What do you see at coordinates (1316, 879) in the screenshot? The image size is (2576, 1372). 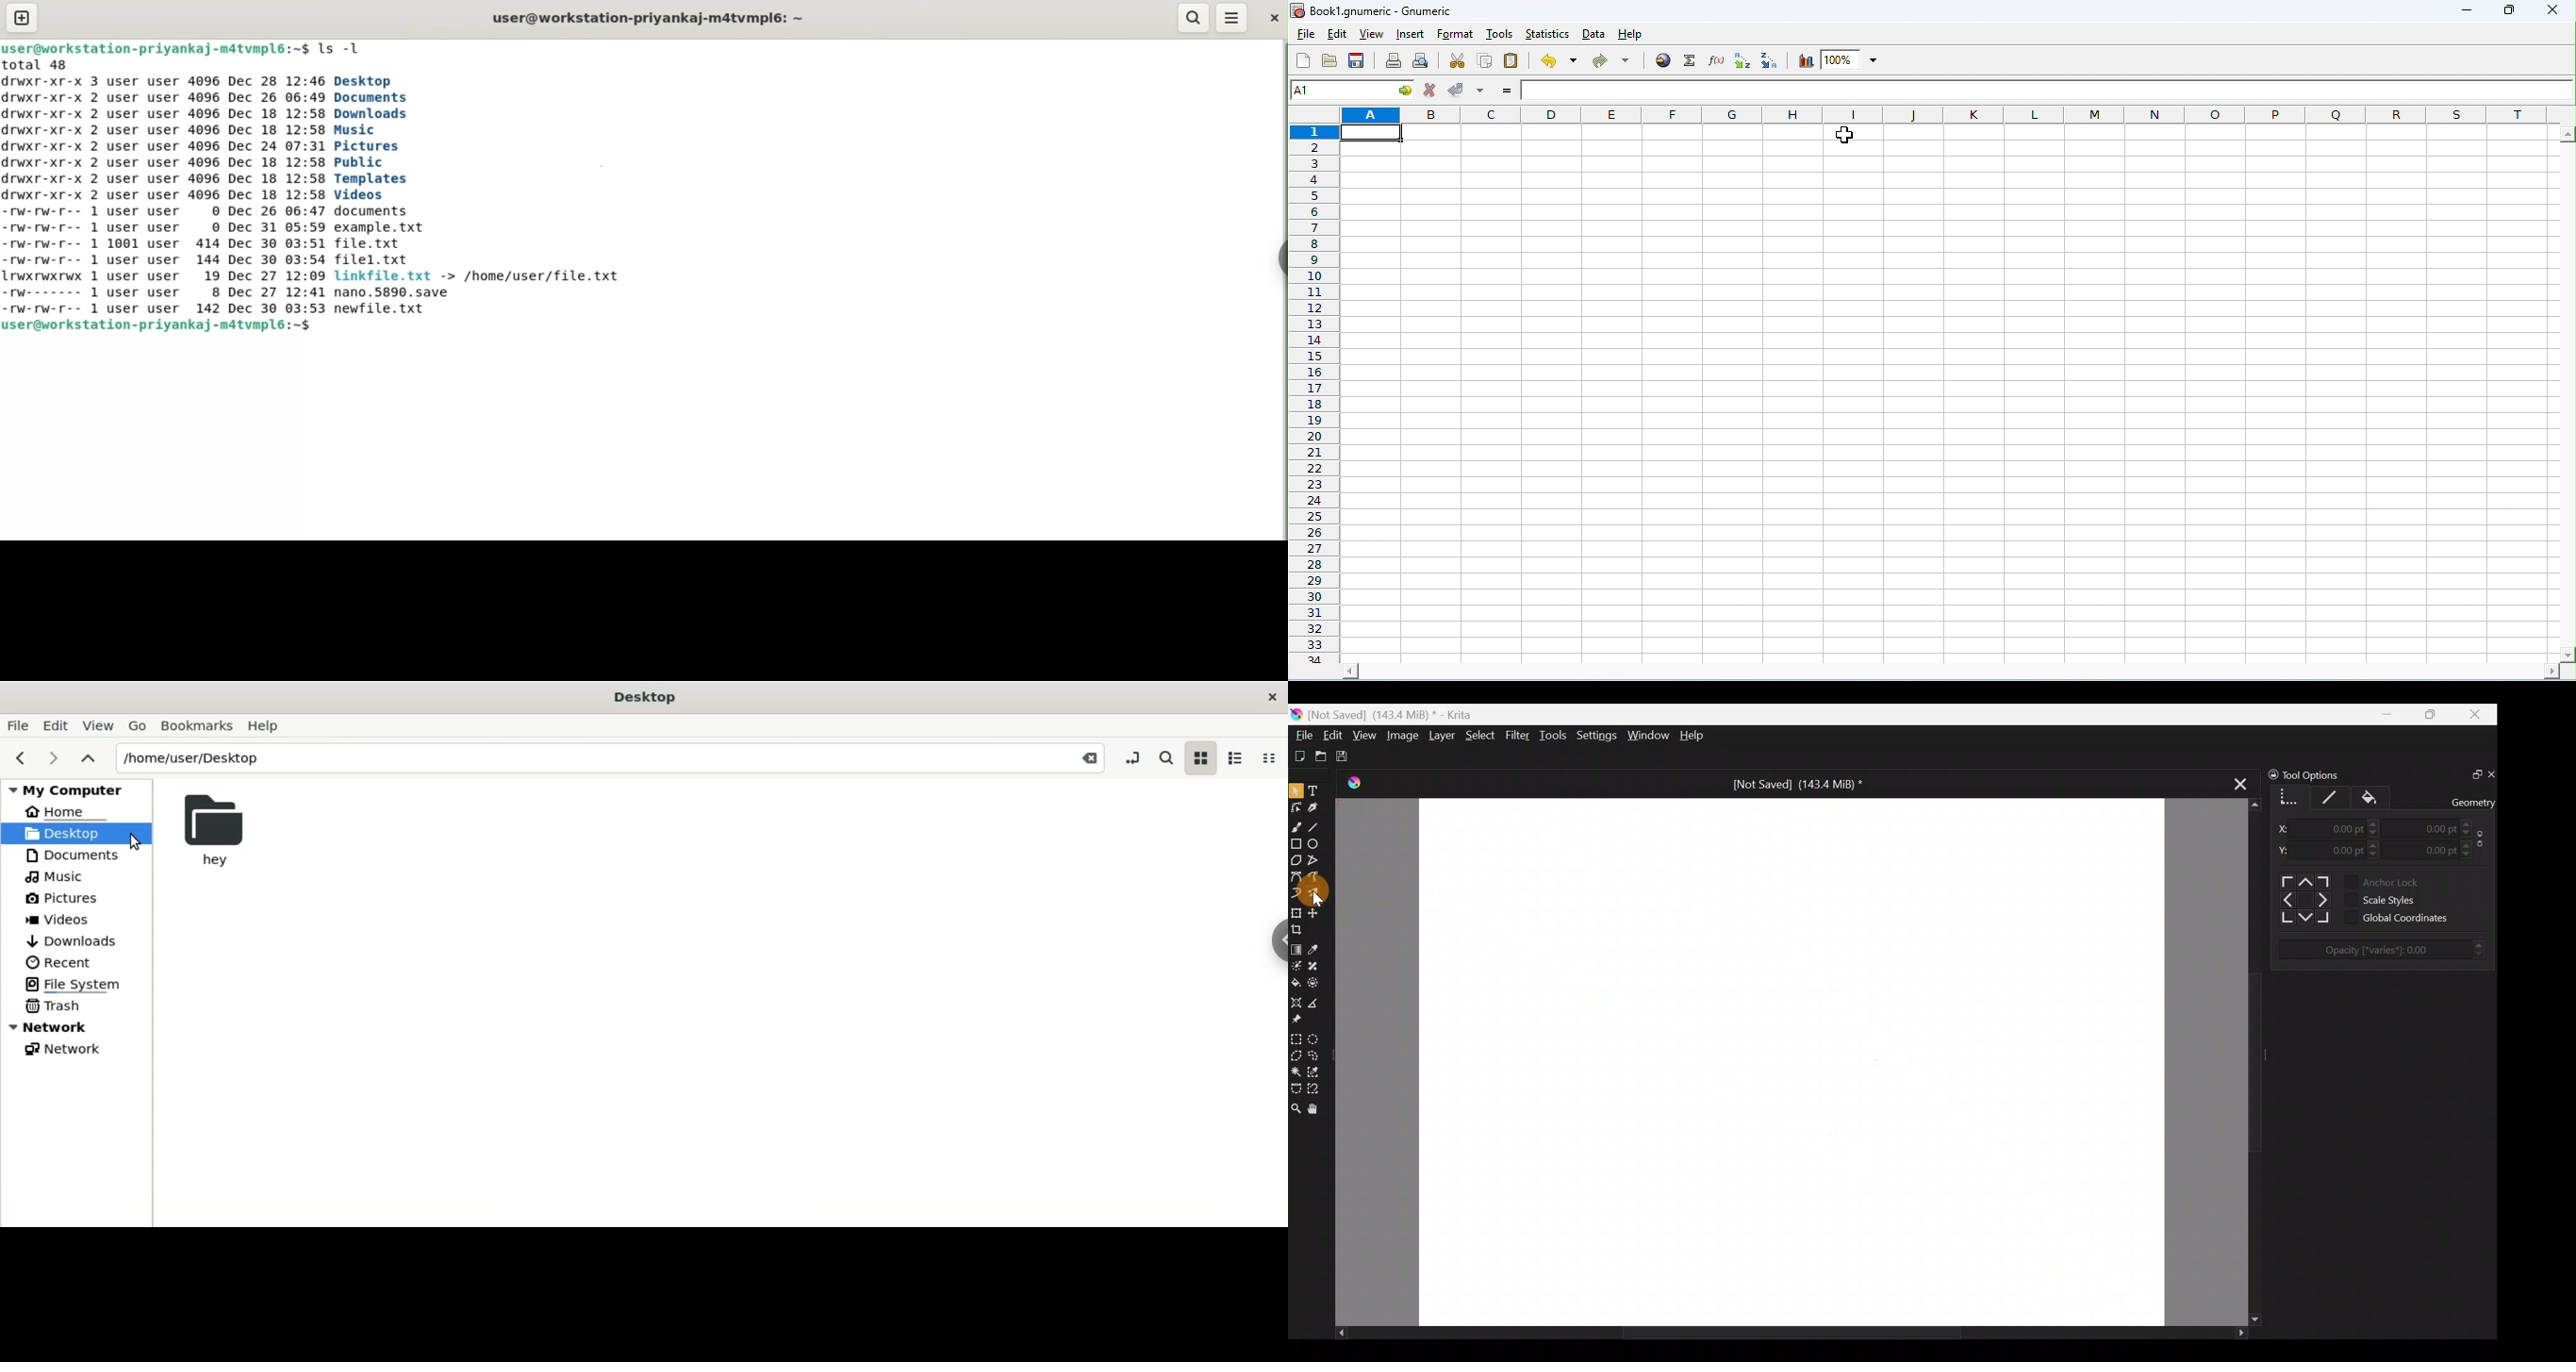 I see `Freehand path tool` at bounding box center [1316, 879].